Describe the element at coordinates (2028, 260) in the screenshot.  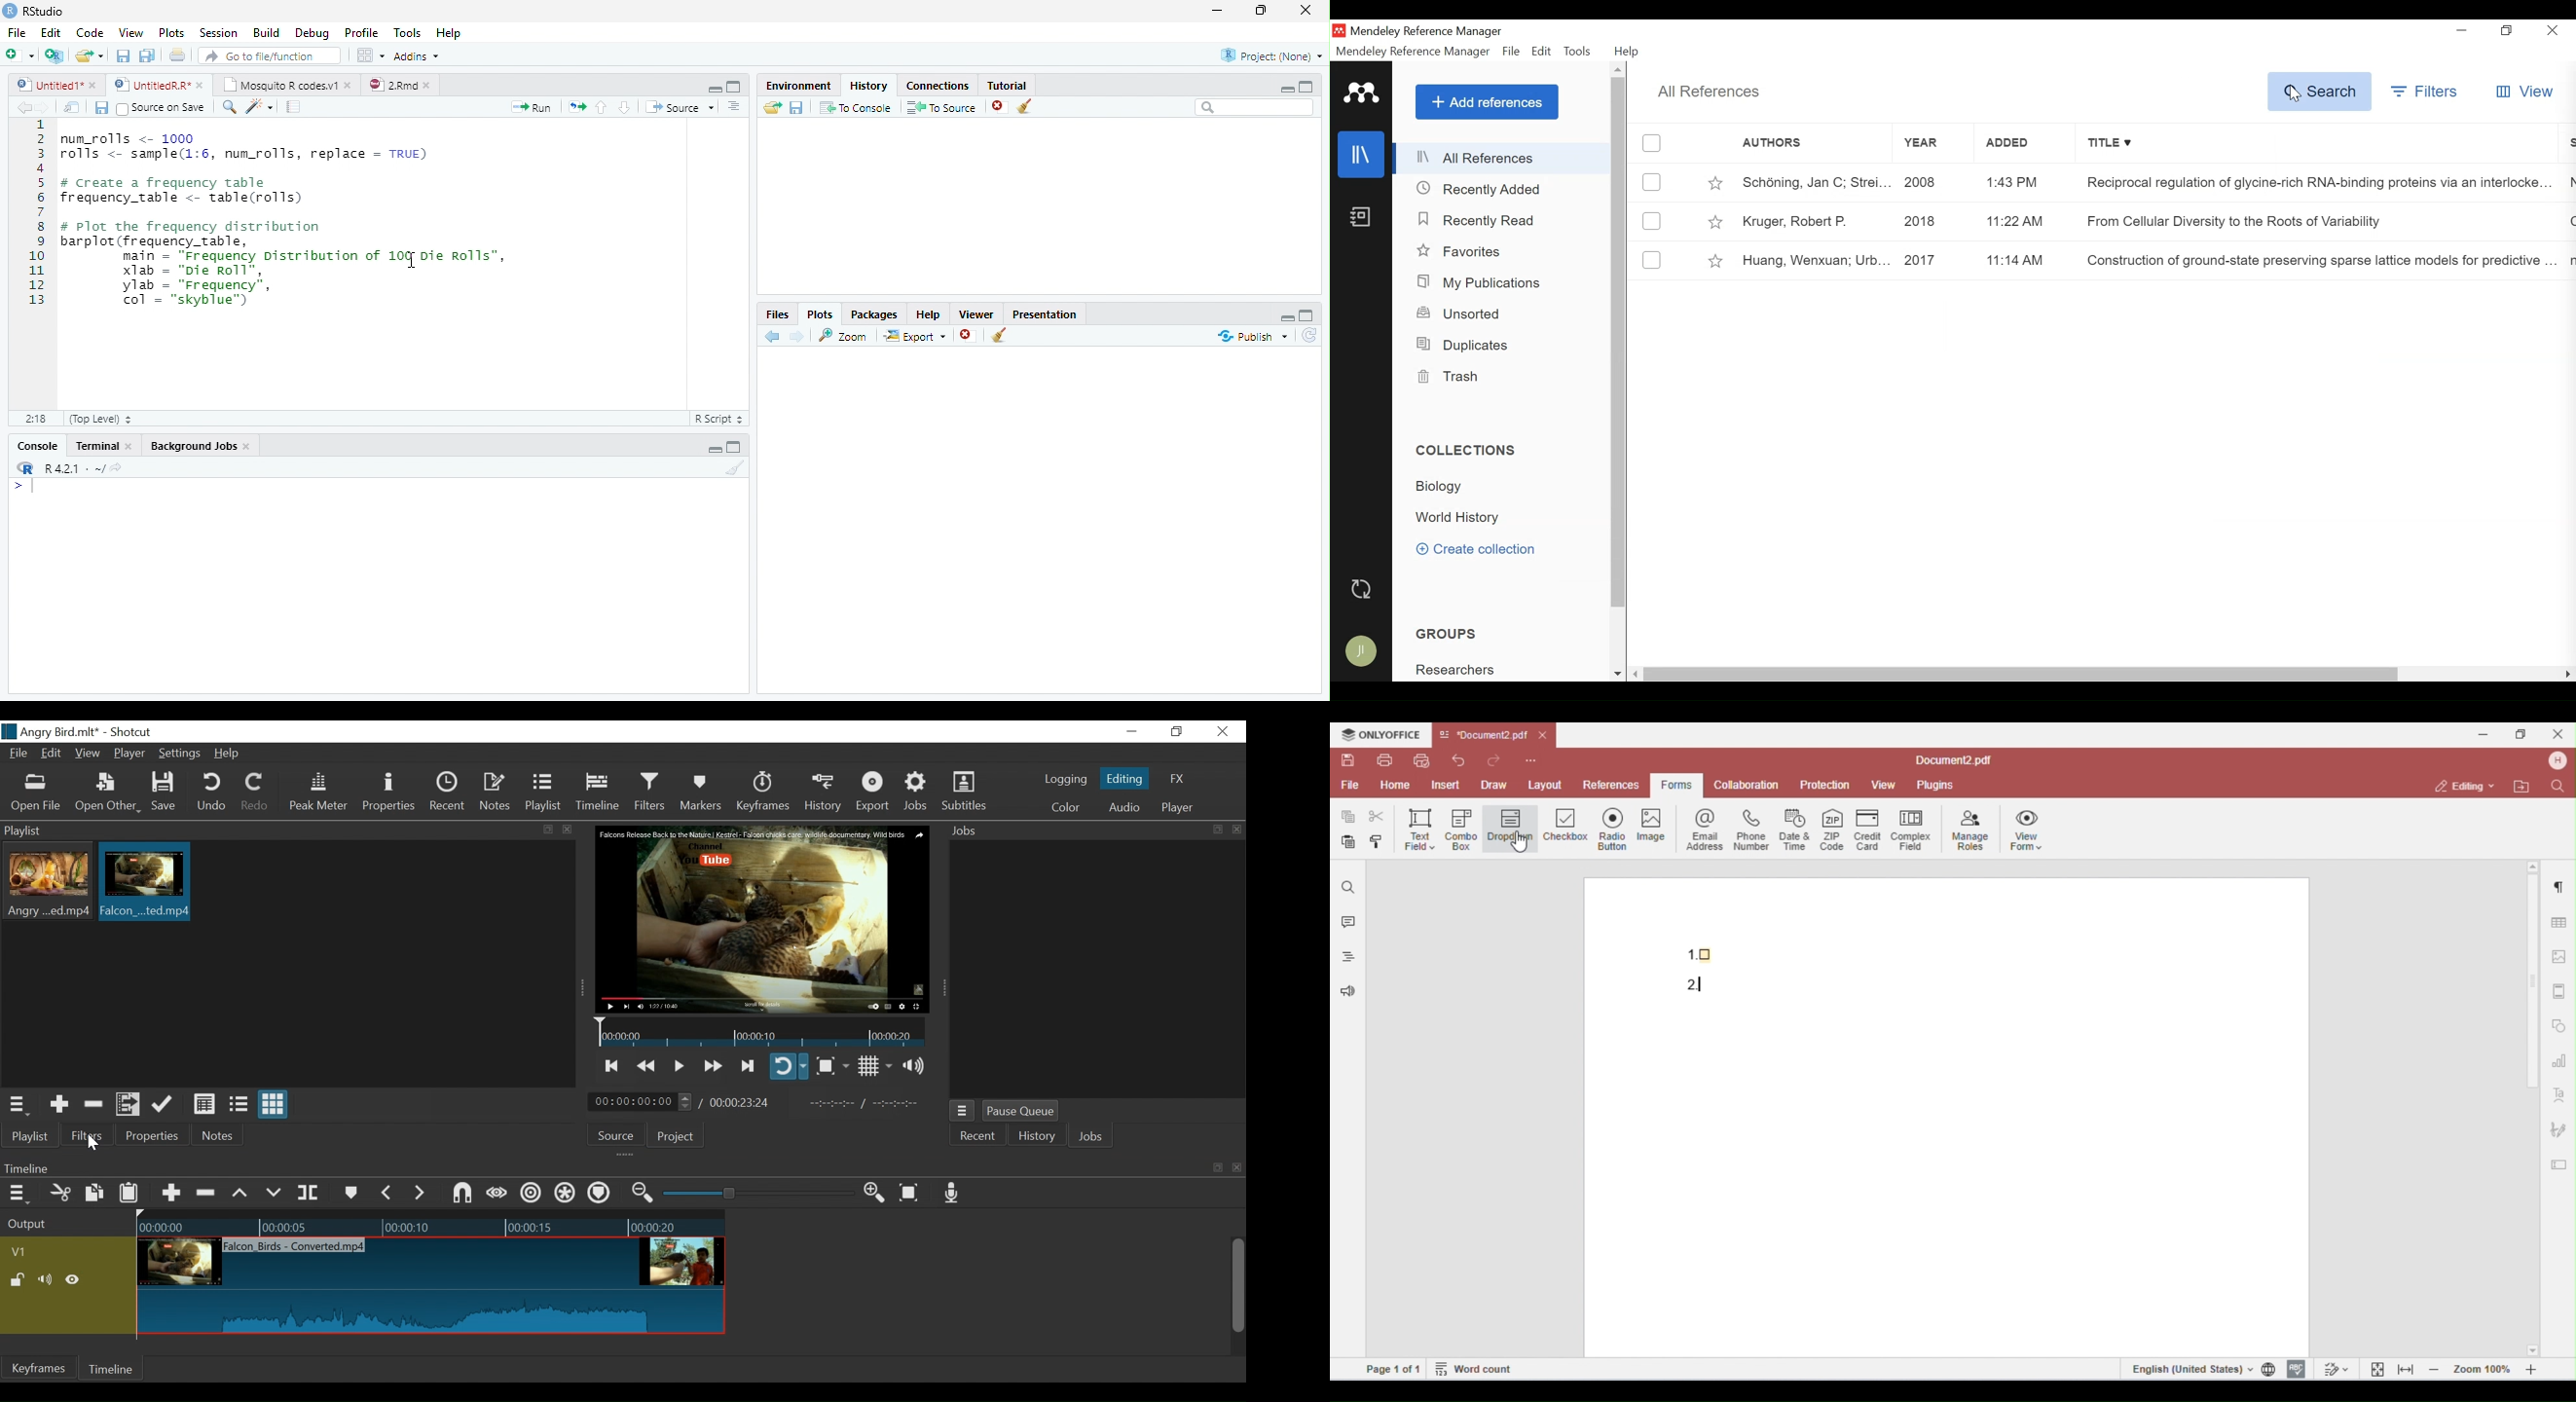
I see `11:14 AM` at that location.